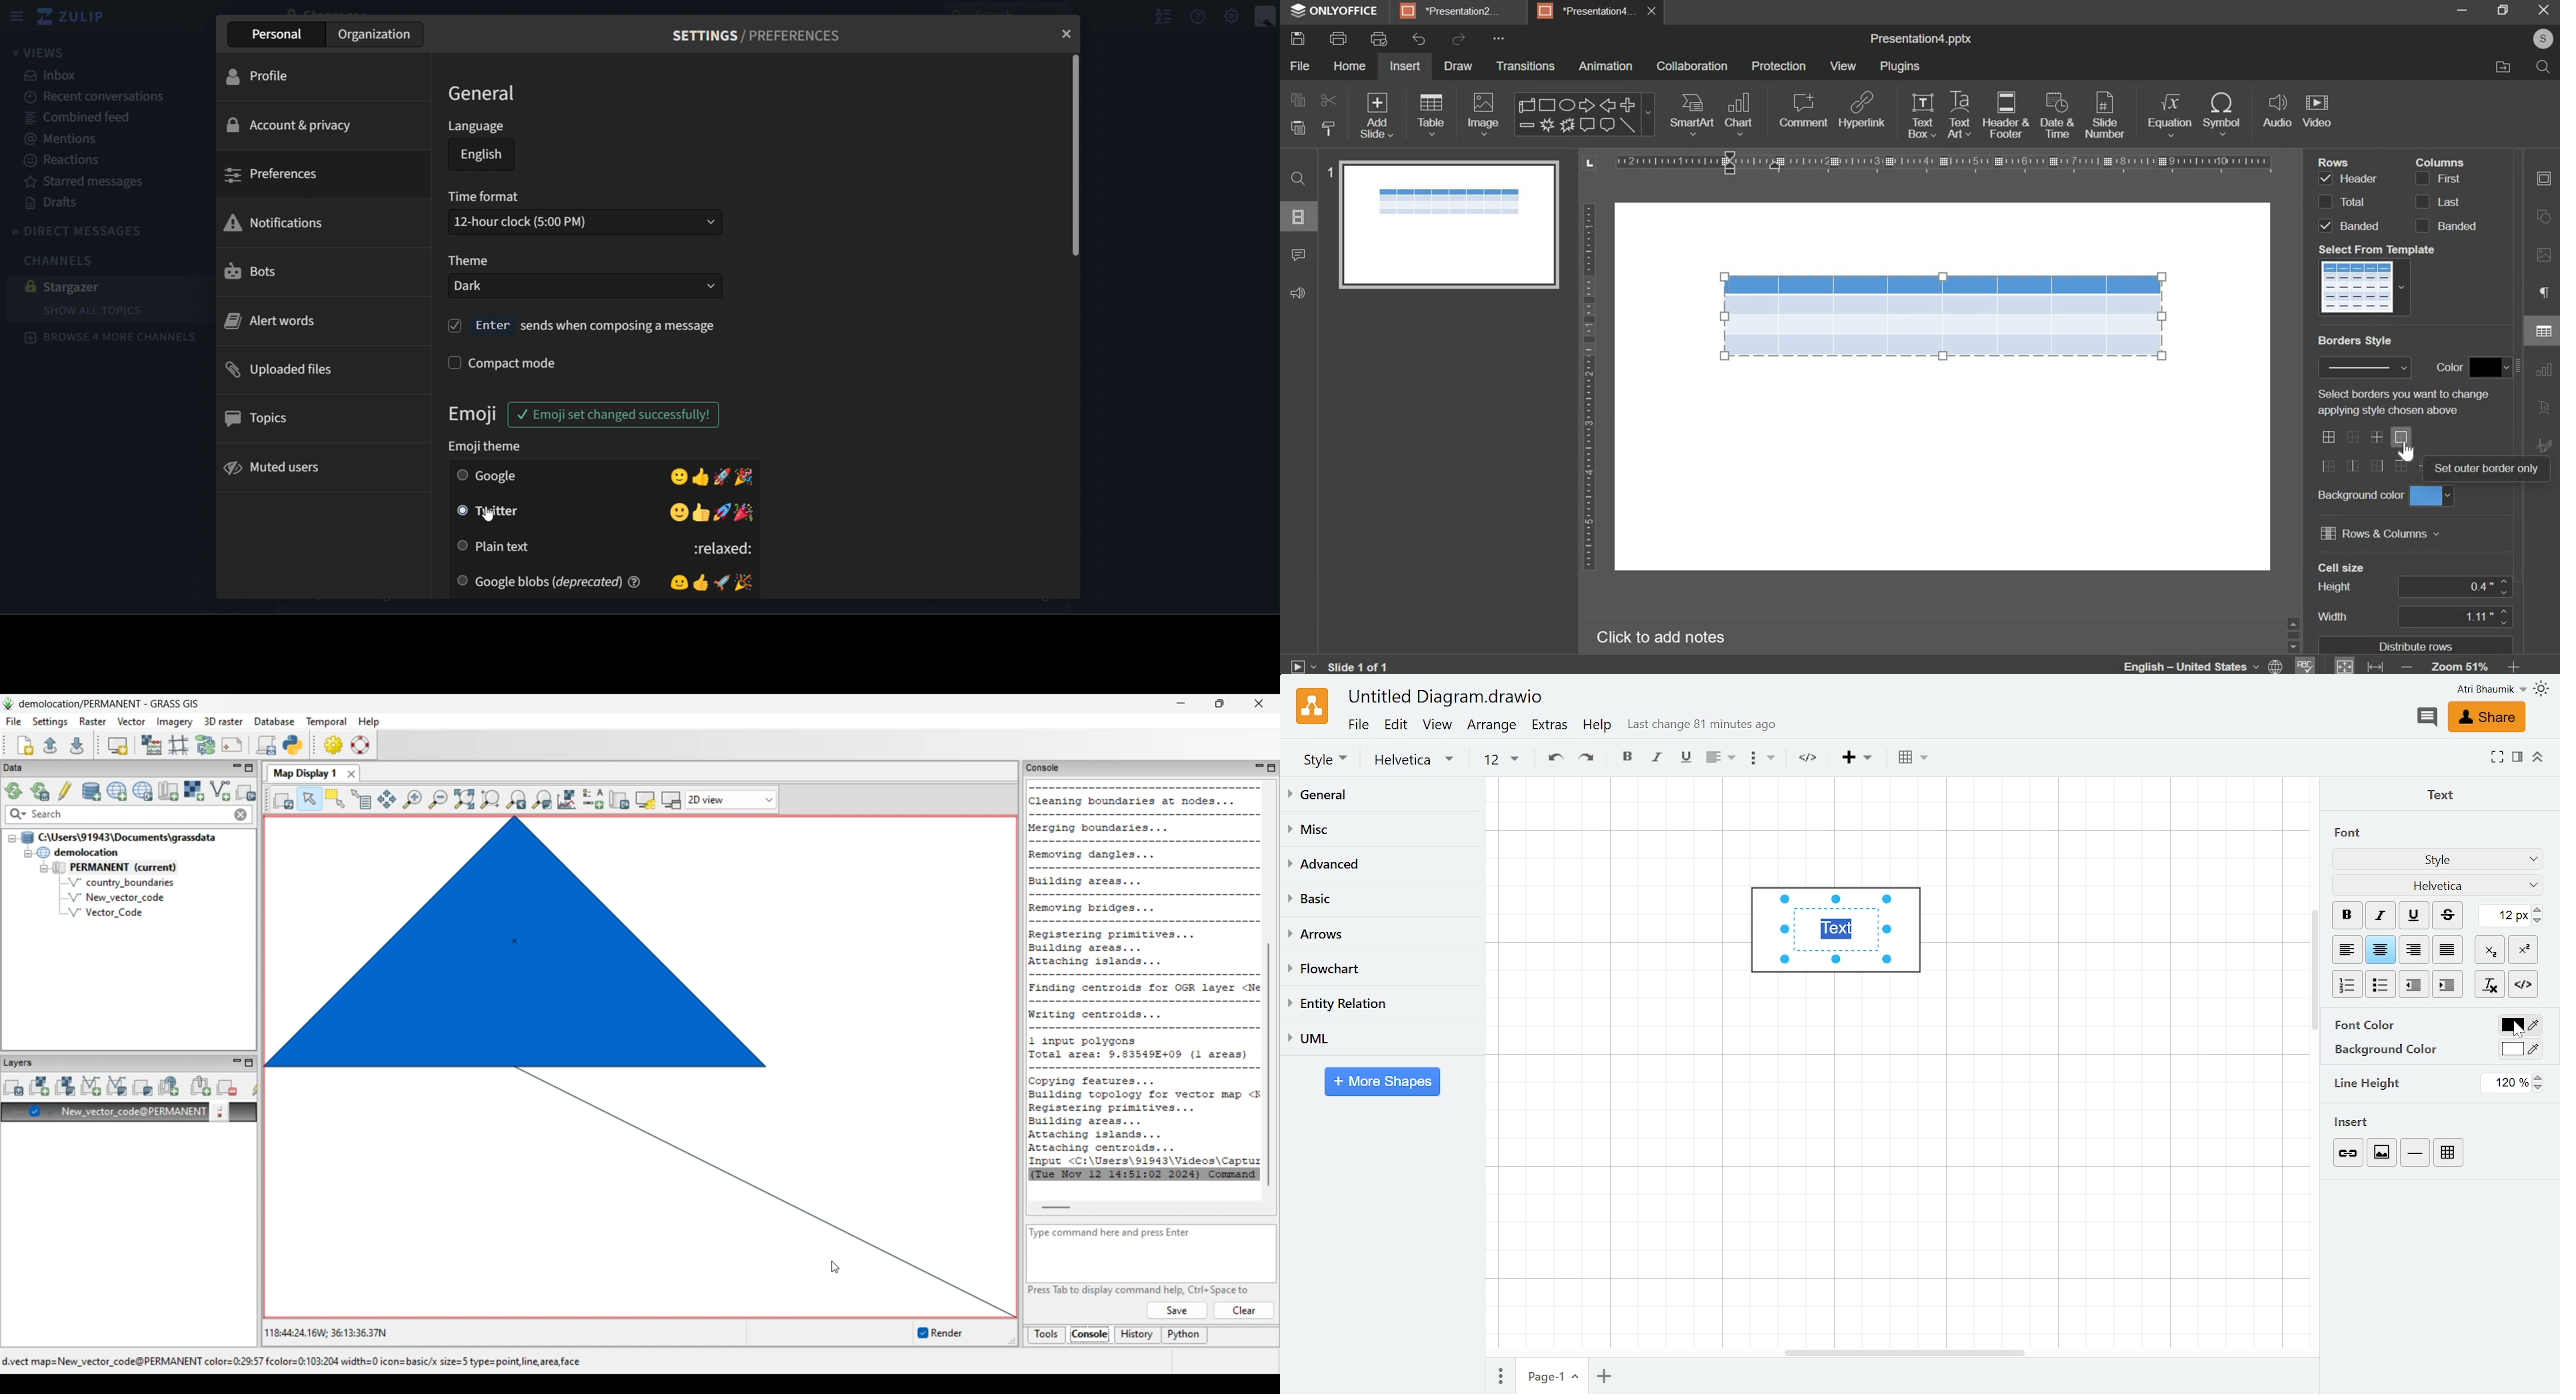 This screenshot has height=1400, width=2576. What do you see at coordinates (2407, 402) in the screenshot?
I see `select borders you want to change` at bounding box center [2407, 402].